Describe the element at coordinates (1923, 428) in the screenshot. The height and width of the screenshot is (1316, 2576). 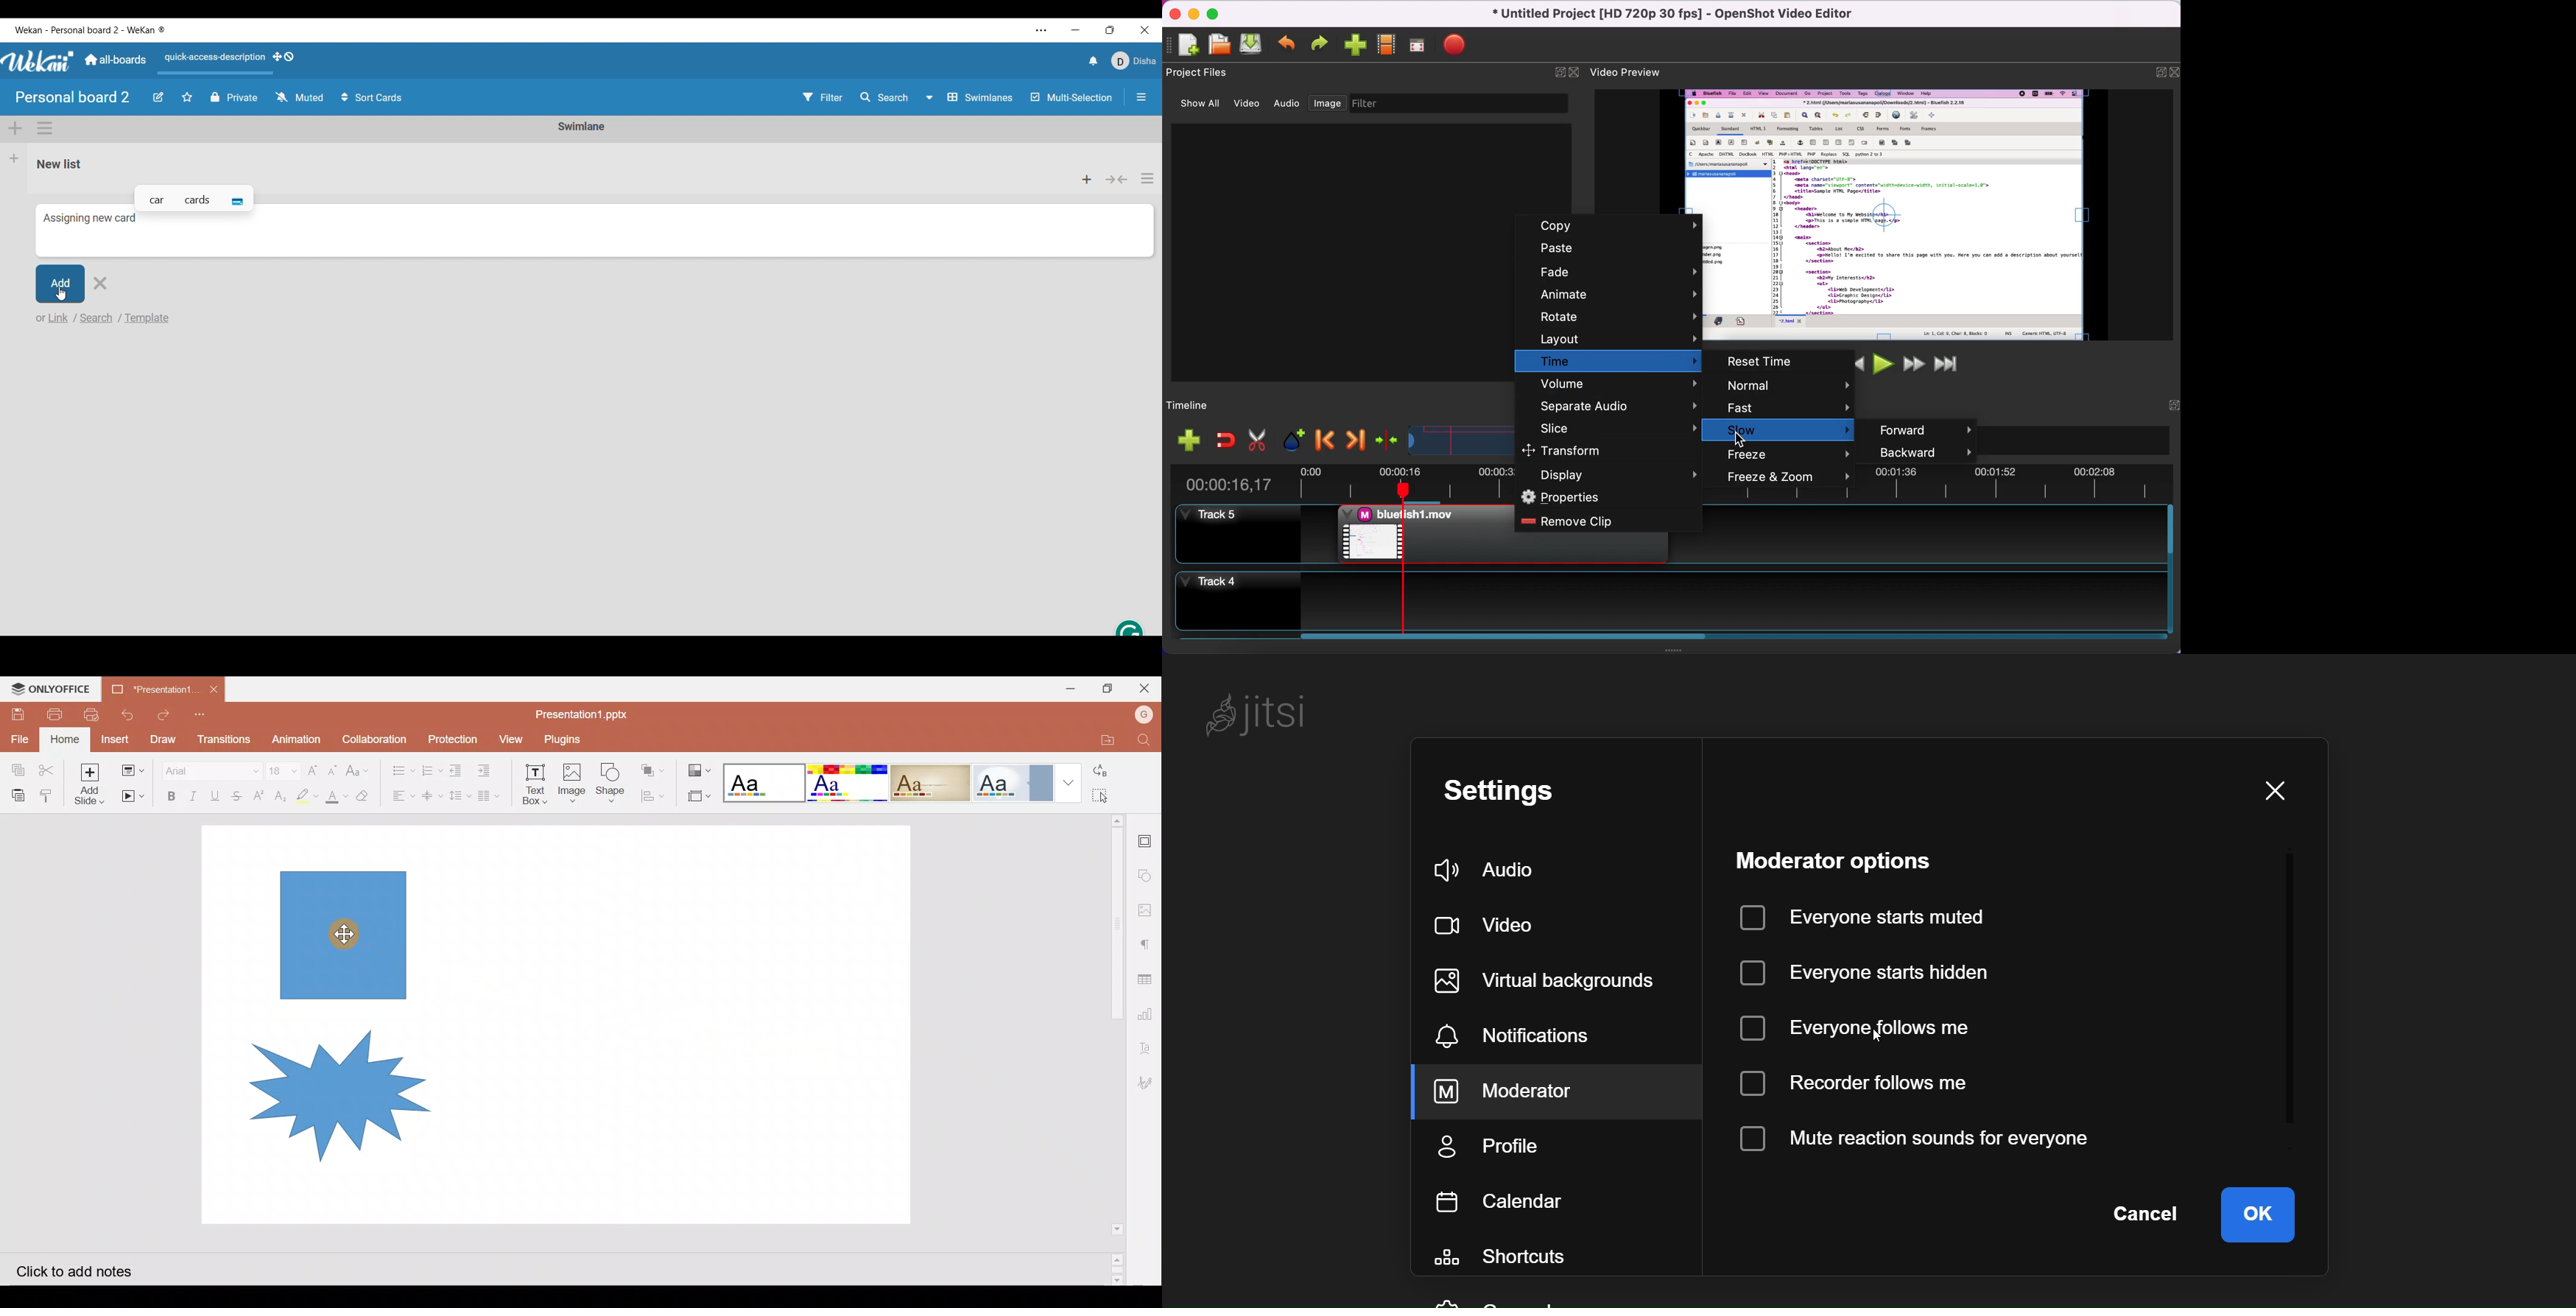
I see `forward` at that location.